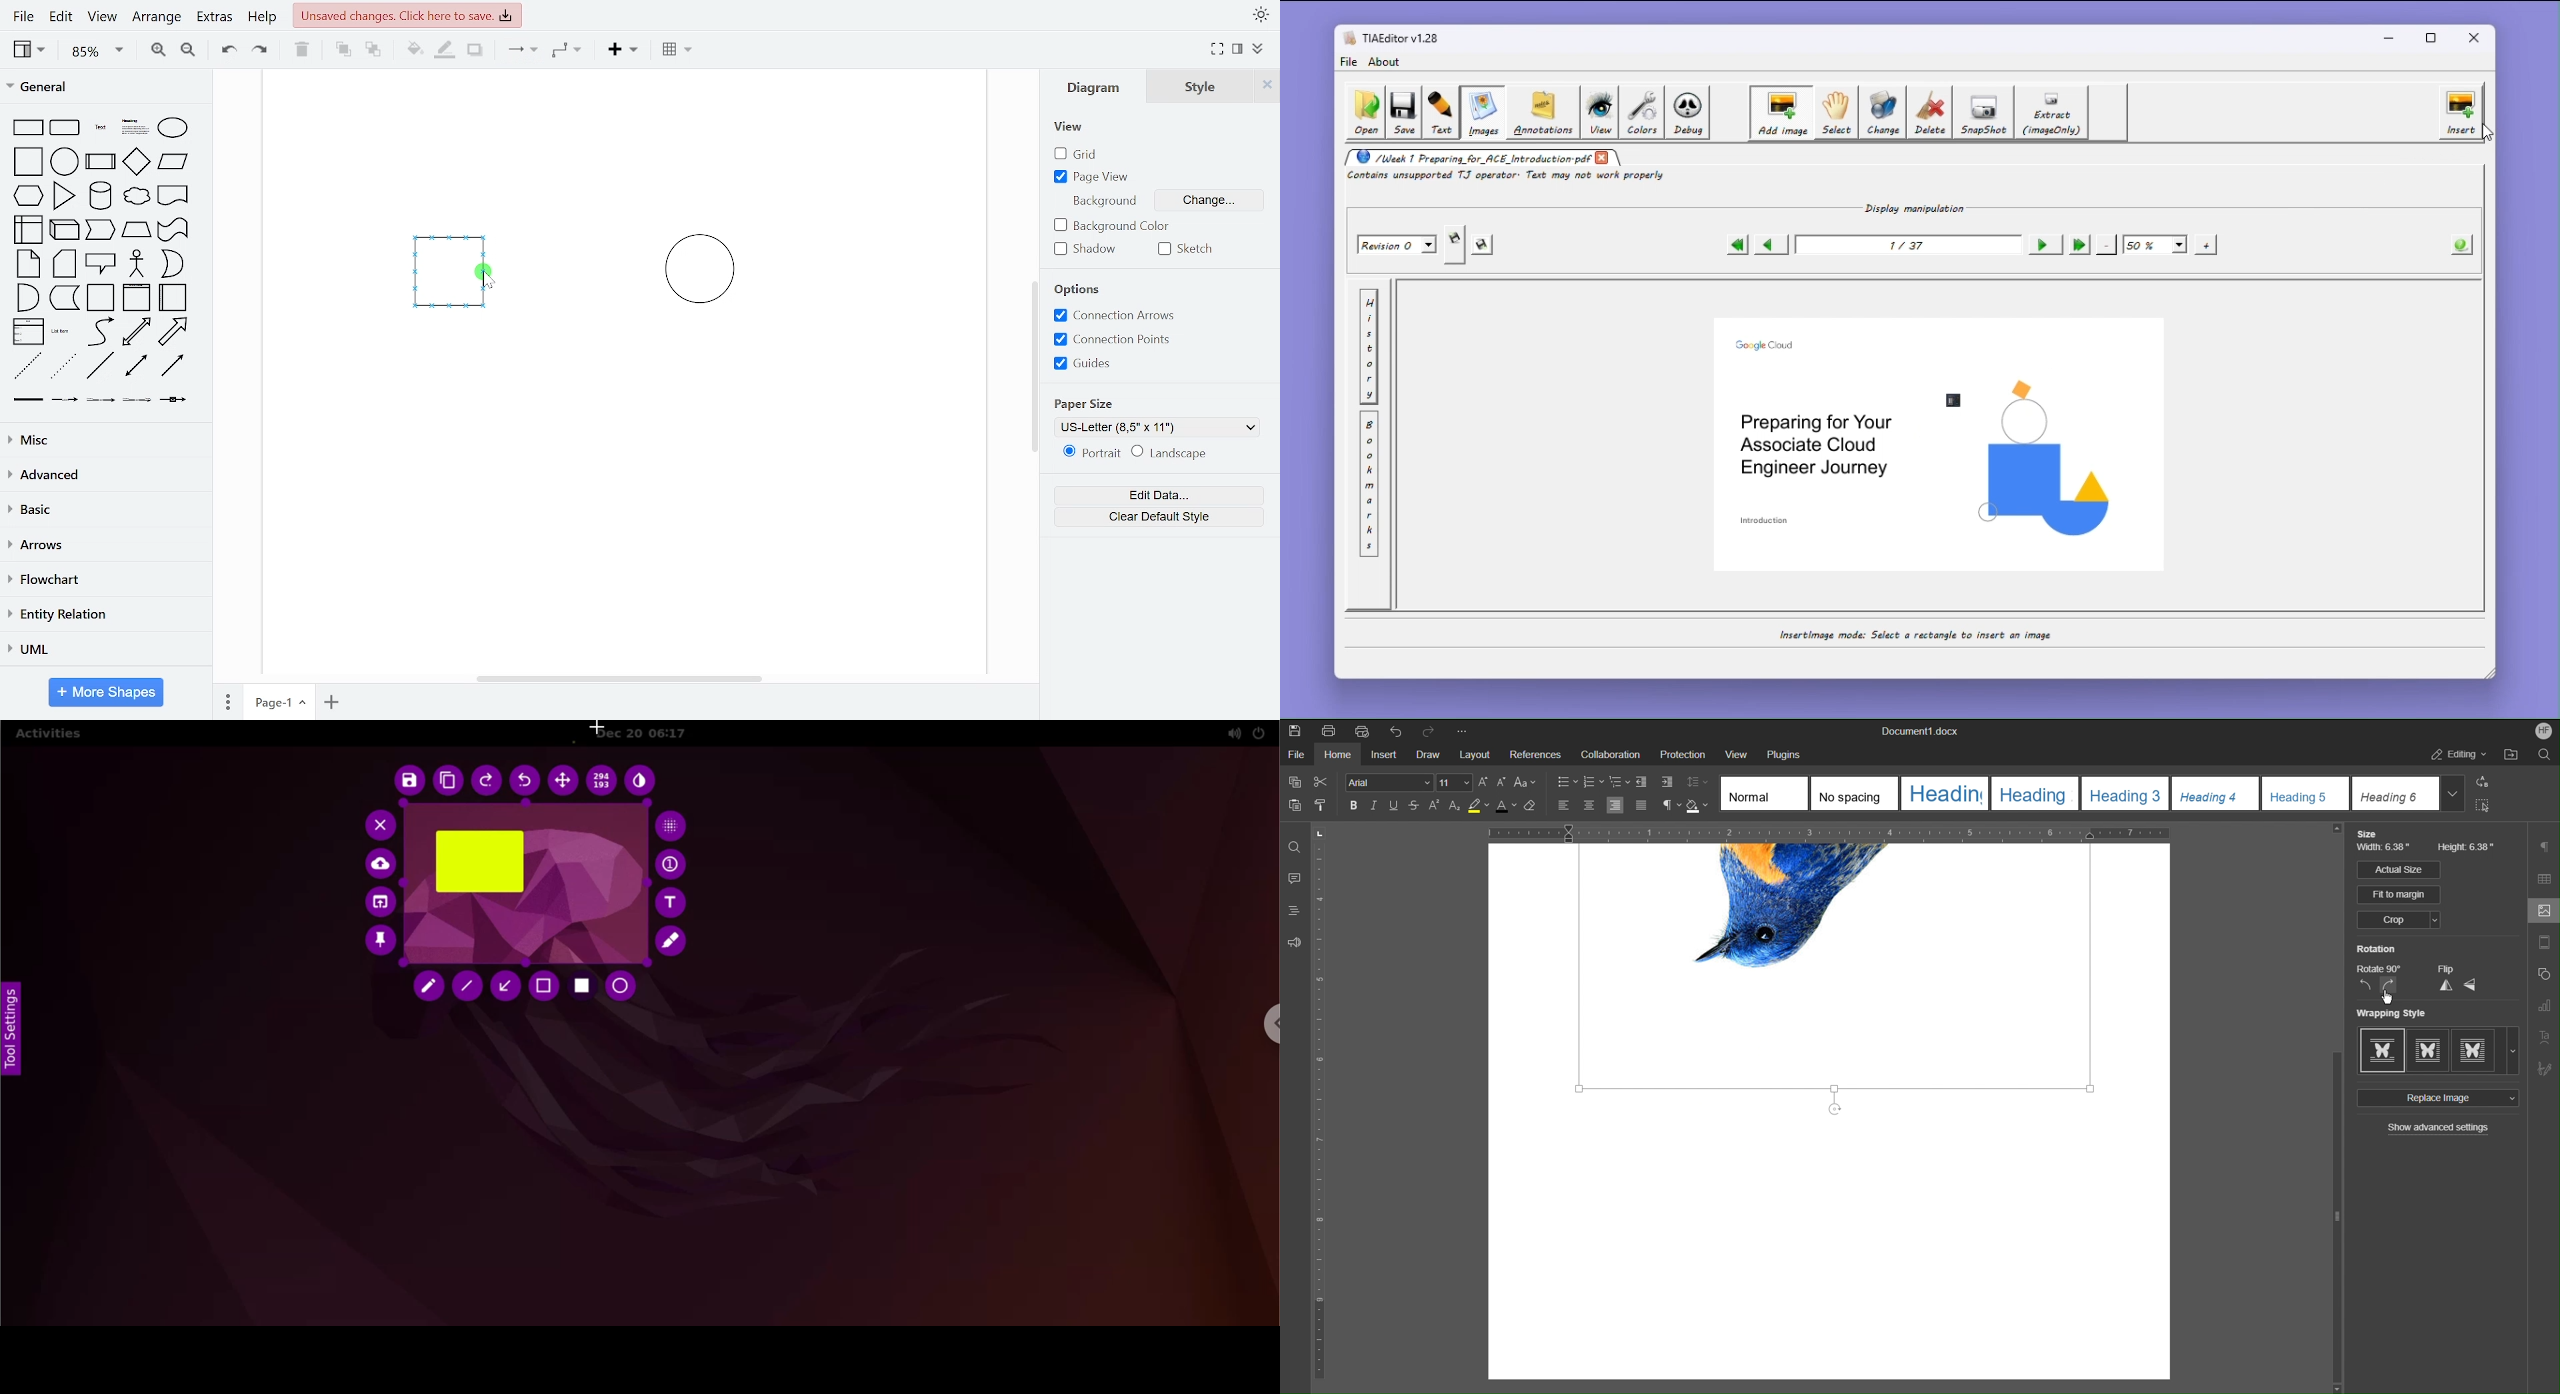  What do you see at coordinates (522, 51) in the screenshot?
I see `connector` at bounding box center [522, 51].